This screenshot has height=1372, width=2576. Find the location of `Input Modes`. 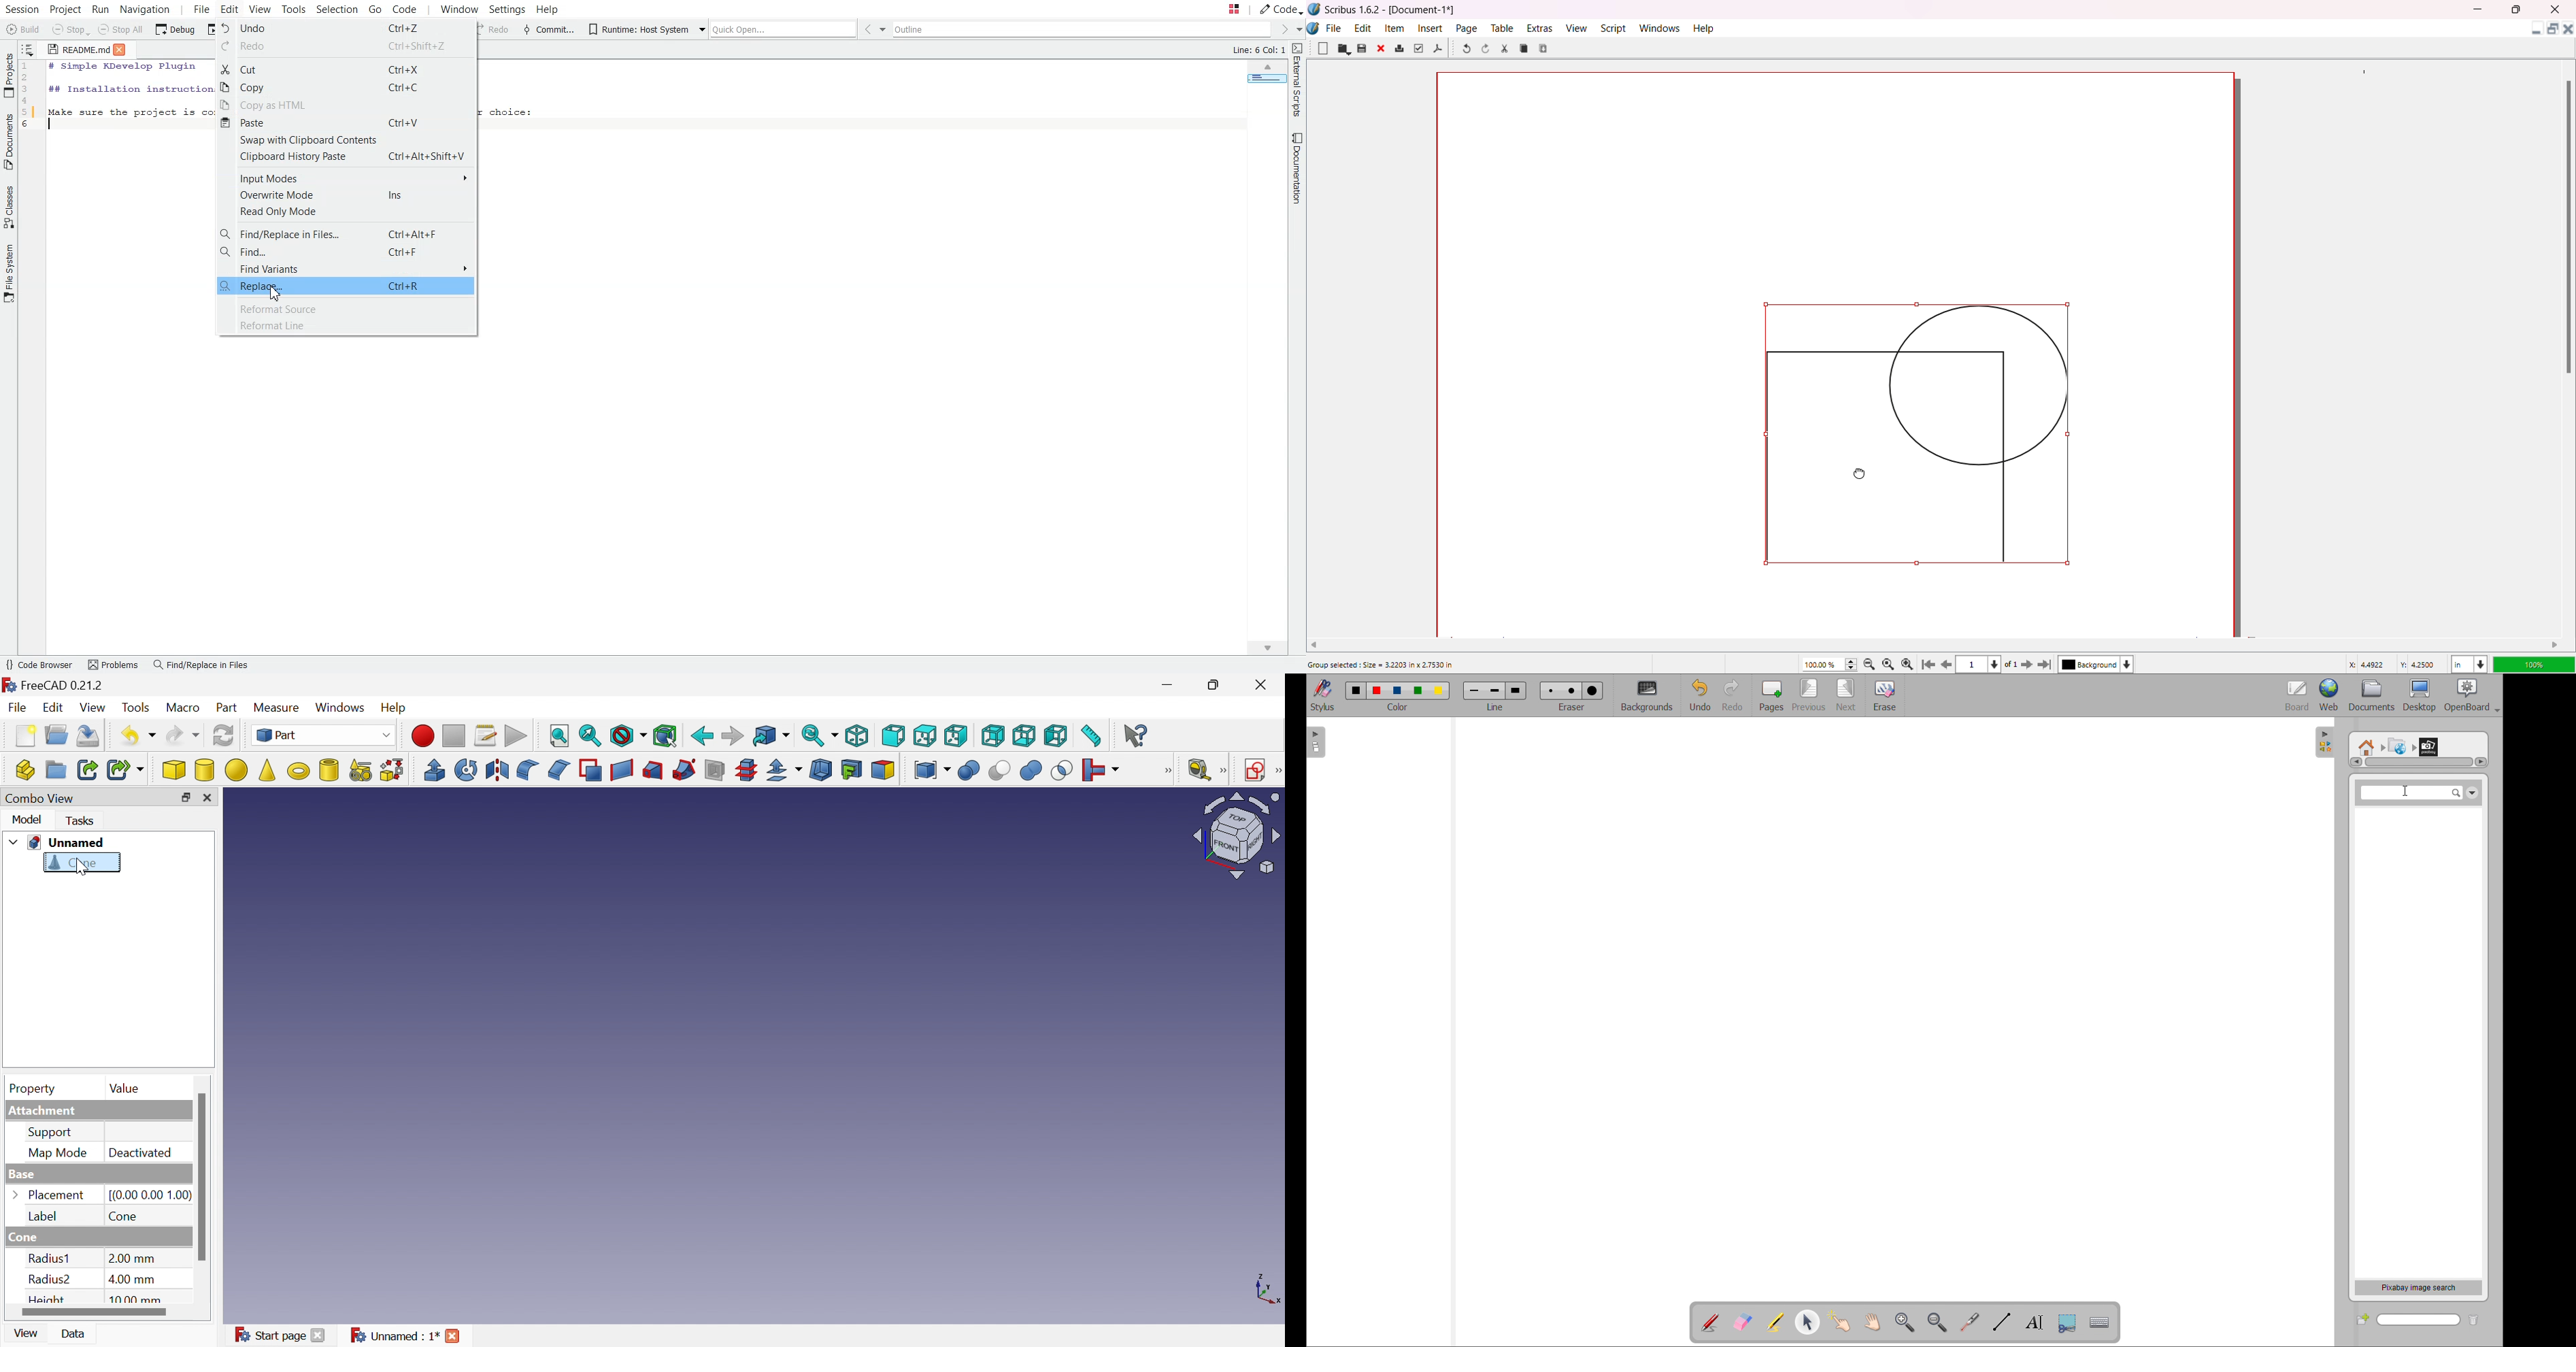

Input Modes is located at coordinates (346, 178).